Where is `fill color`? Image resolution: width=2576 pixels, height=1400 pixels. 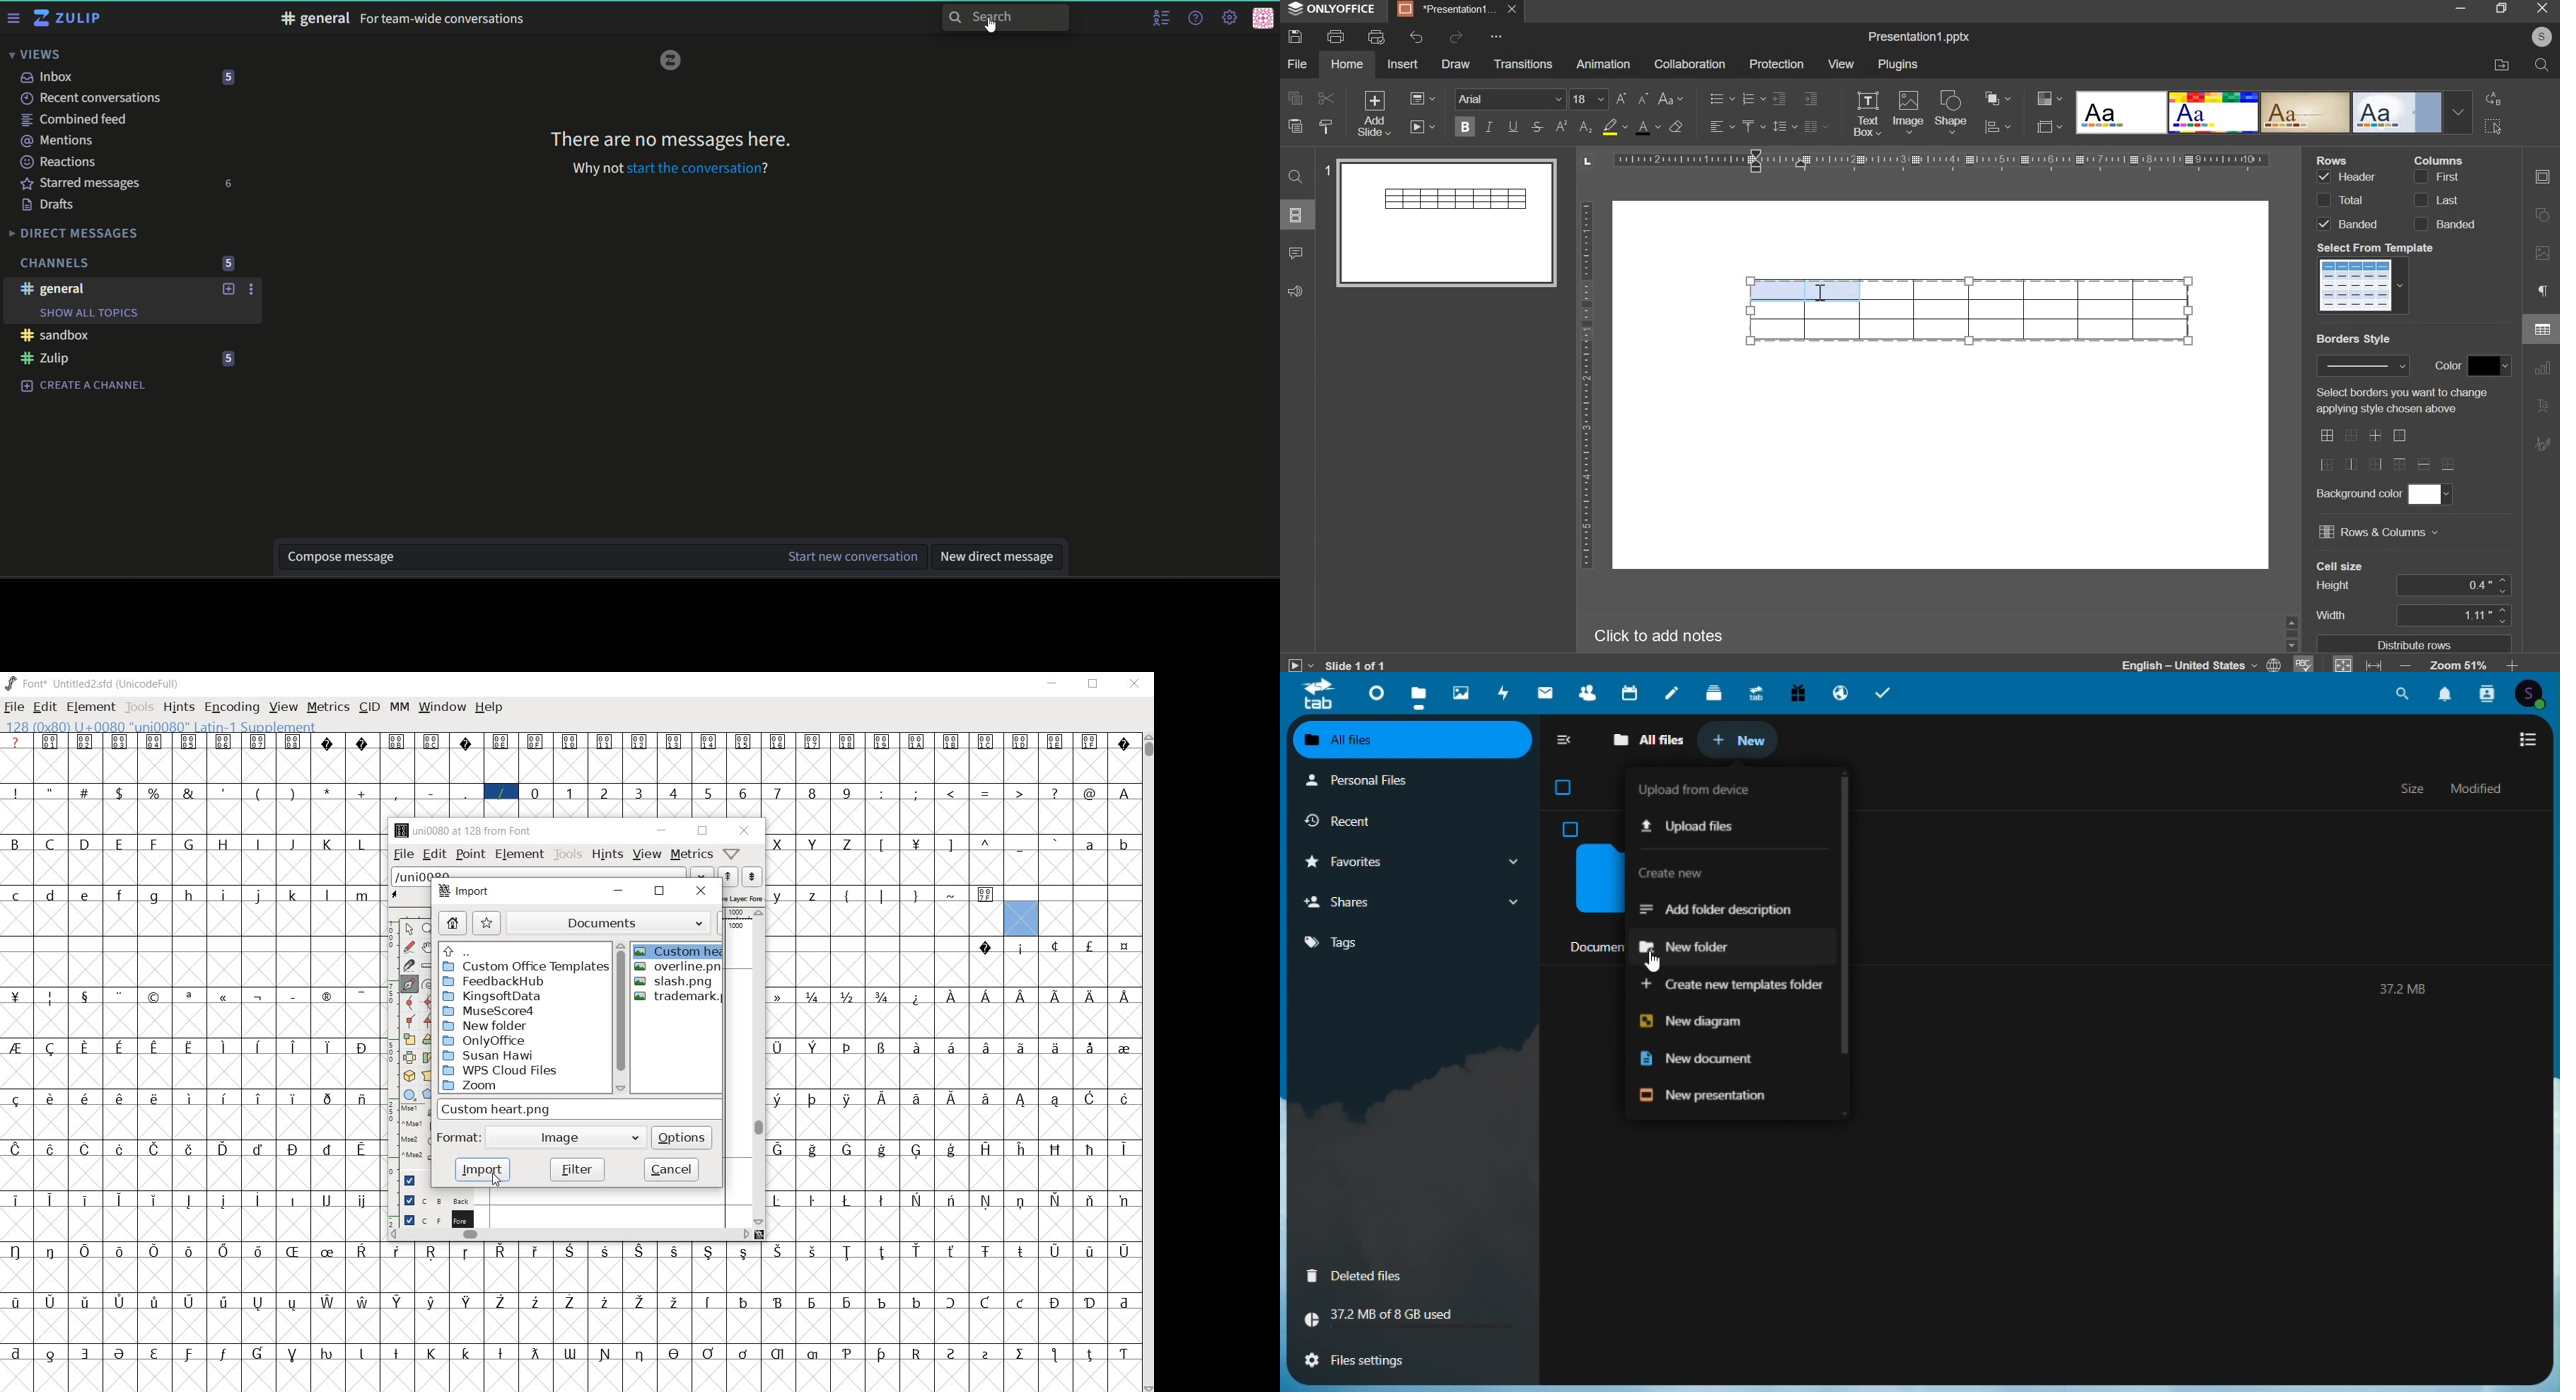
fill color is located at coordinates (1614, 127).